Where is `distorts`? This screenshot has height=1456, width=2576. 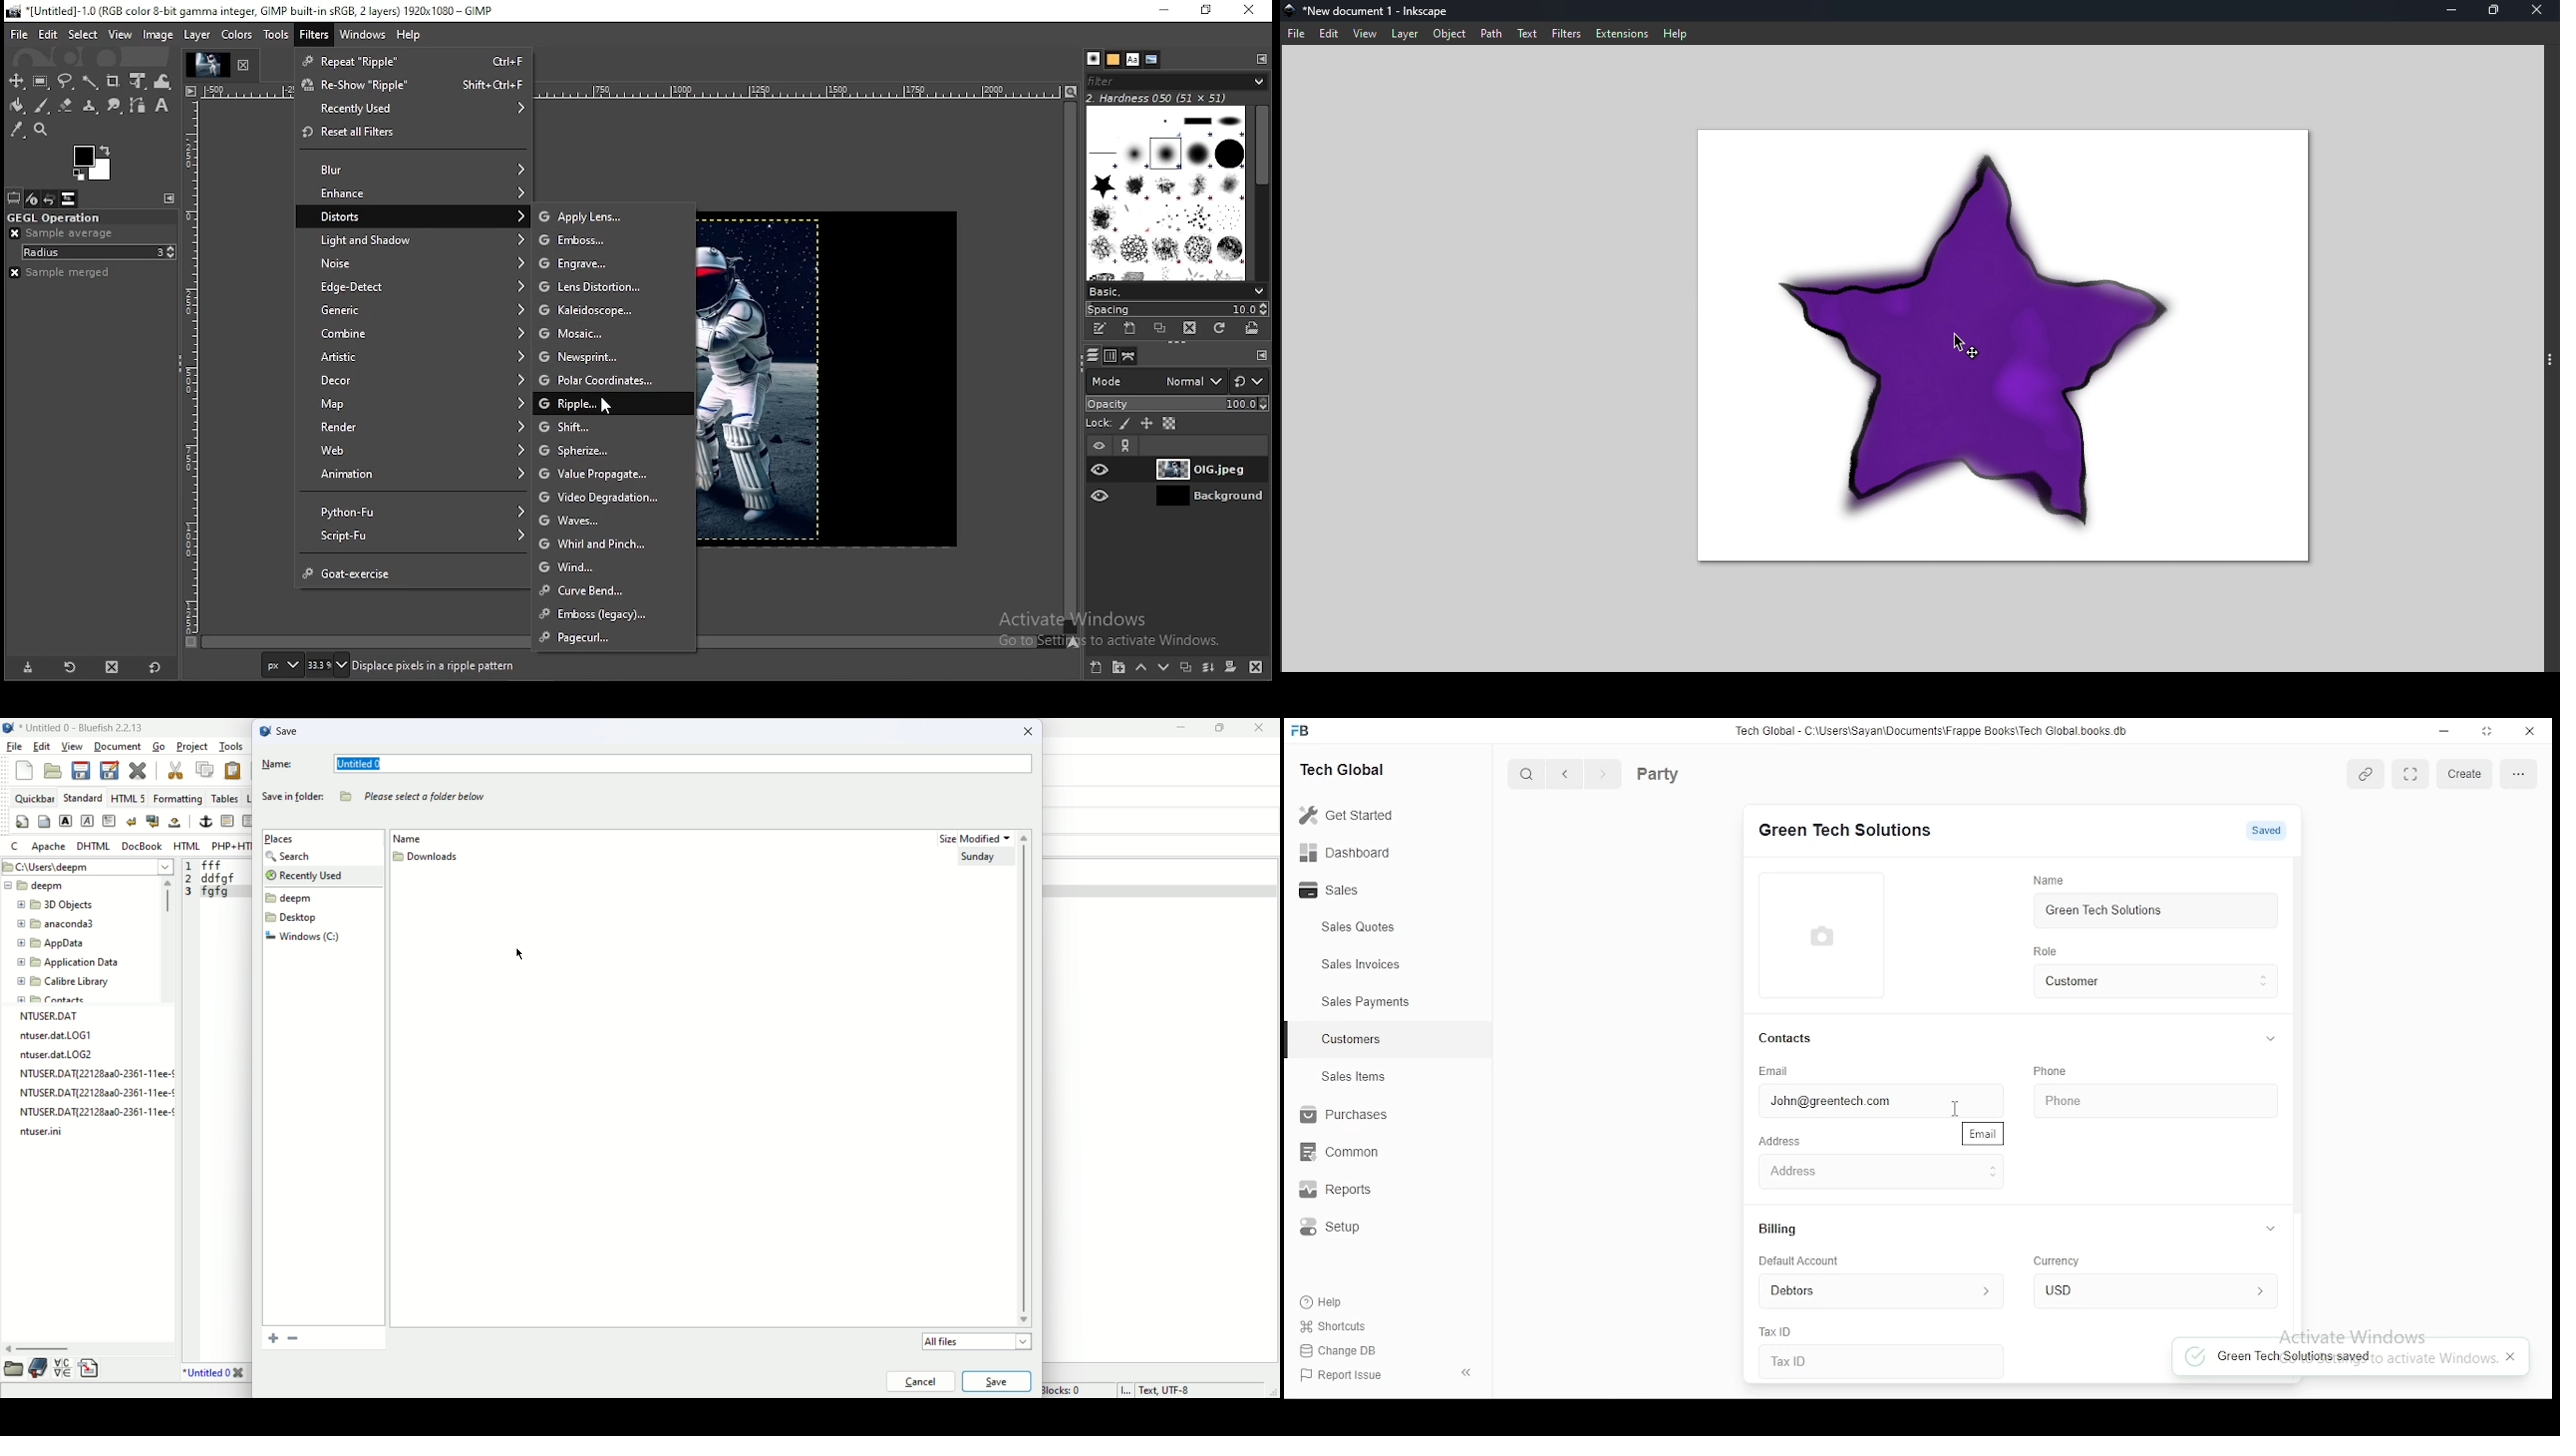 distorts is located at coordinates (424, 217).